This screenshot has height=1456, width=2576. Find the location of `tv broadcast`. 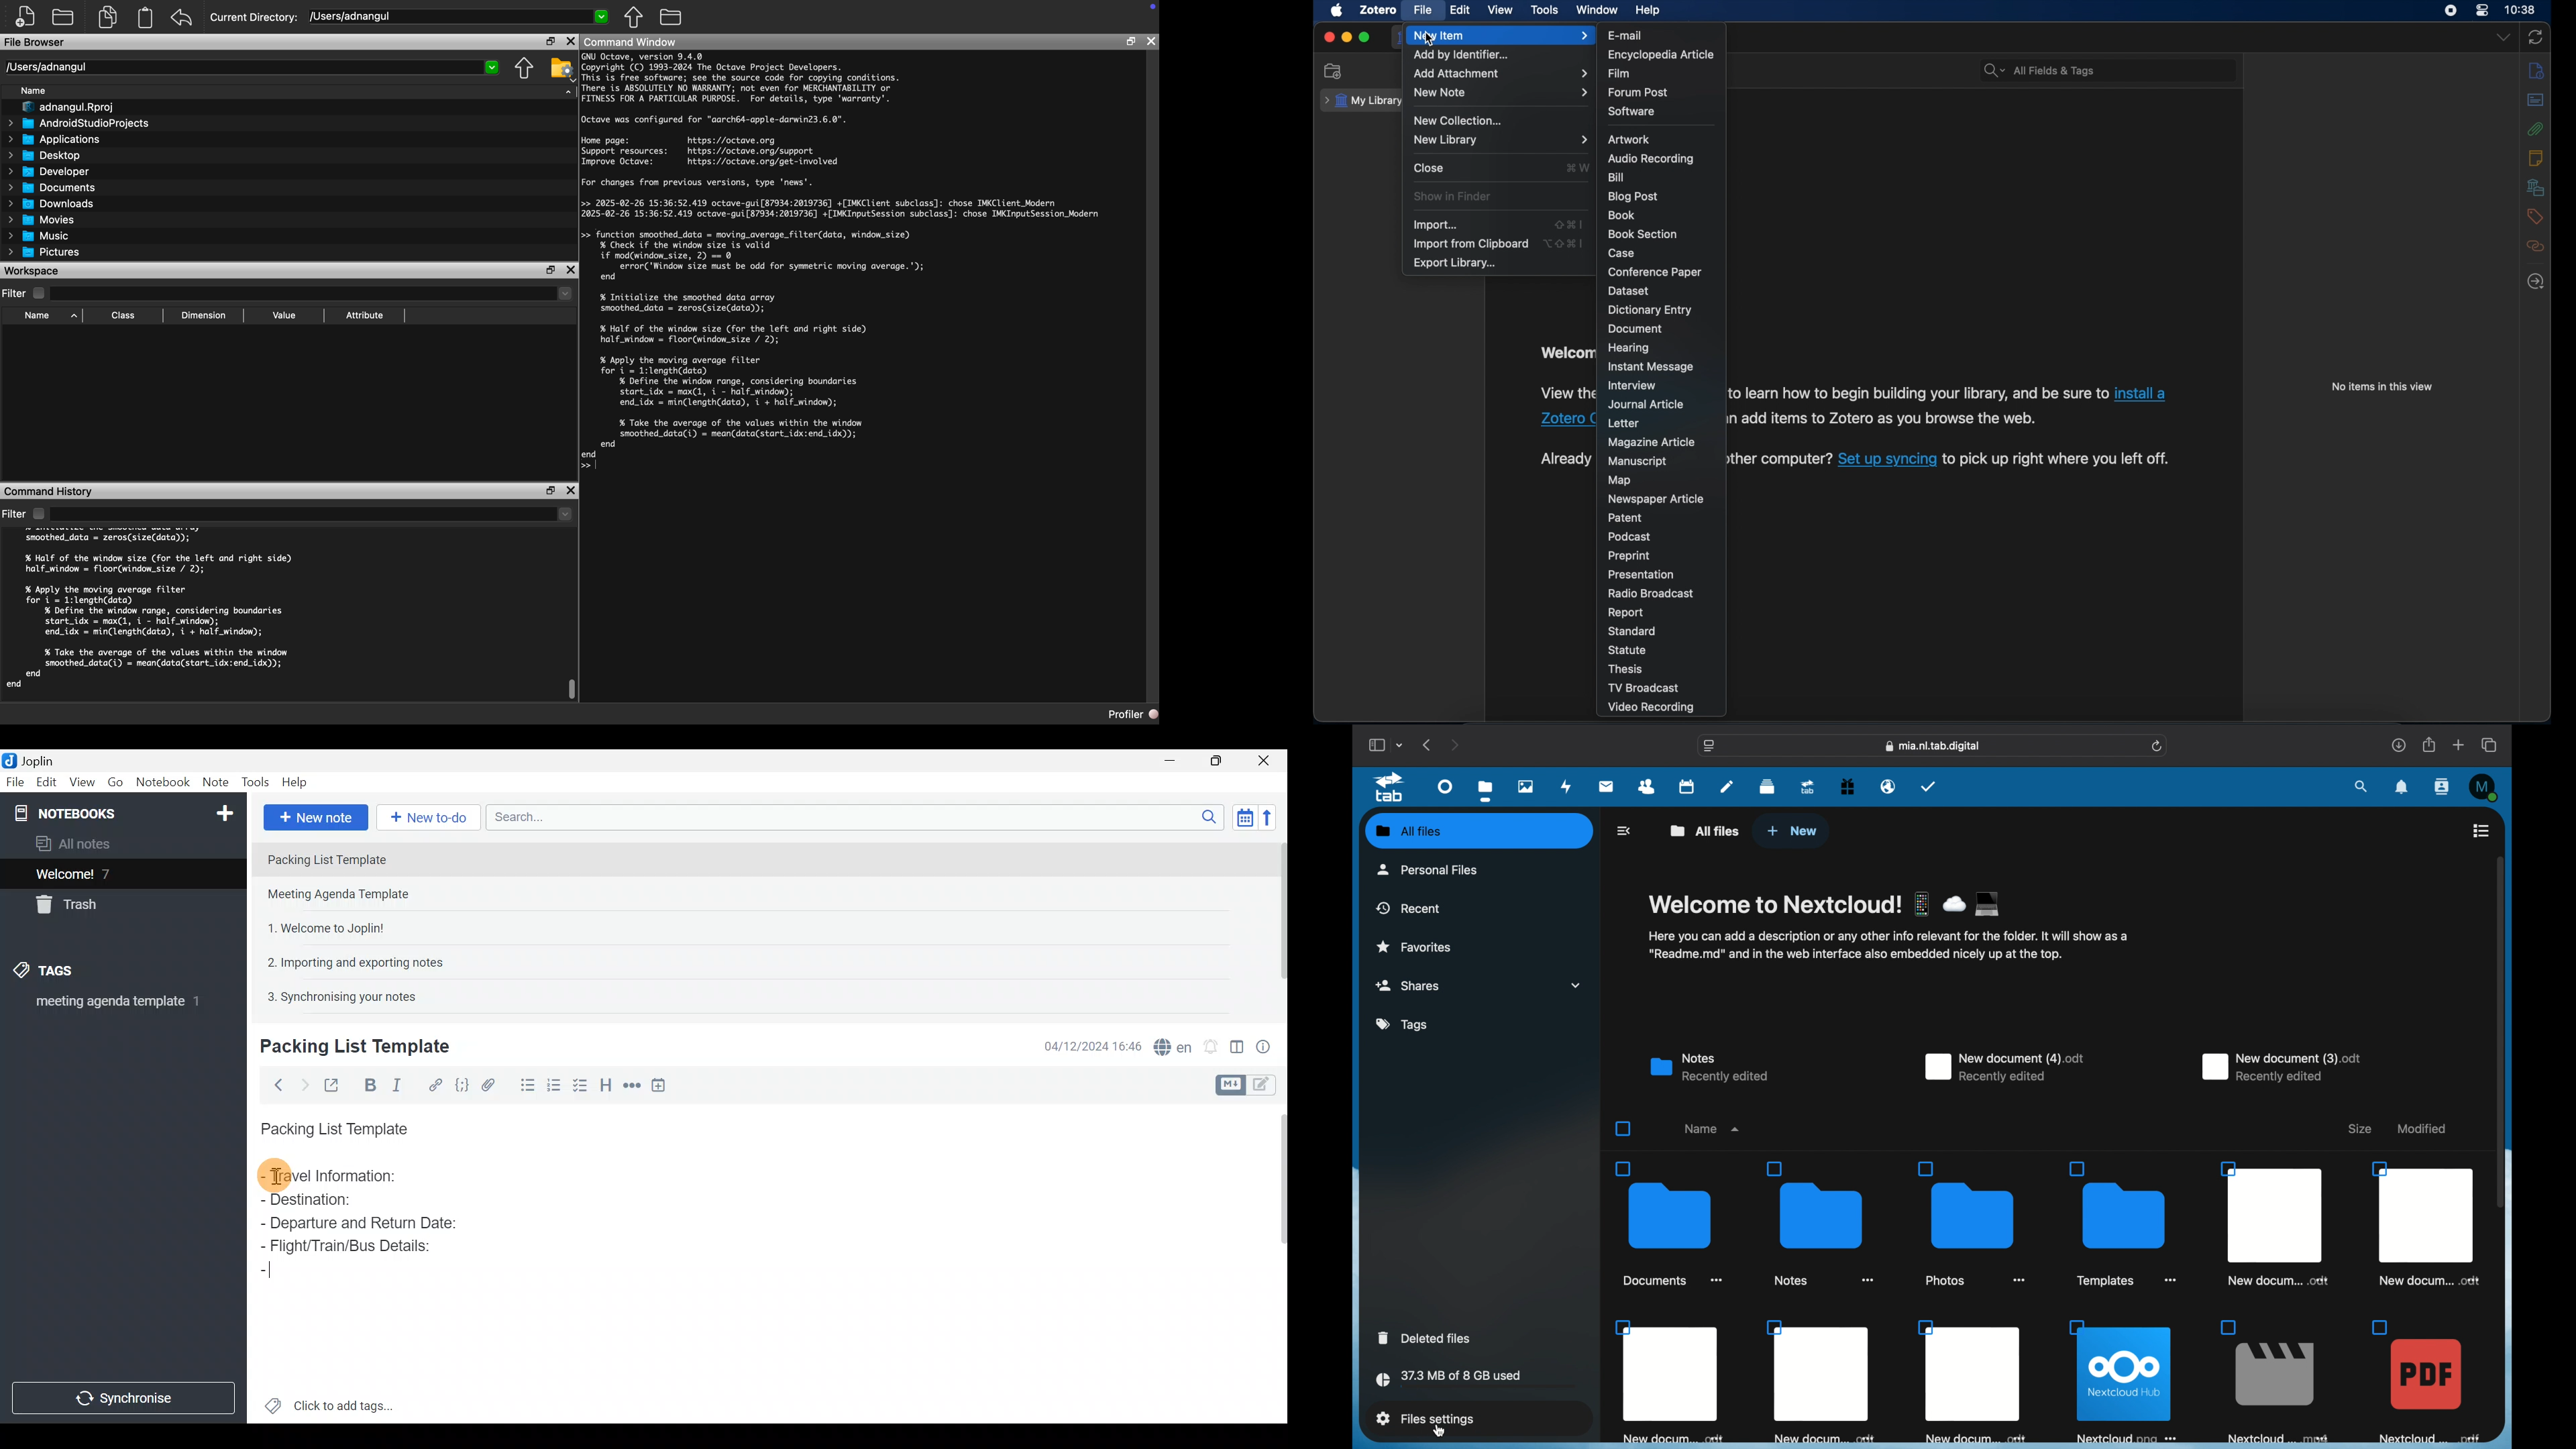

tv broadcast is located at coordinates (1654, 687).